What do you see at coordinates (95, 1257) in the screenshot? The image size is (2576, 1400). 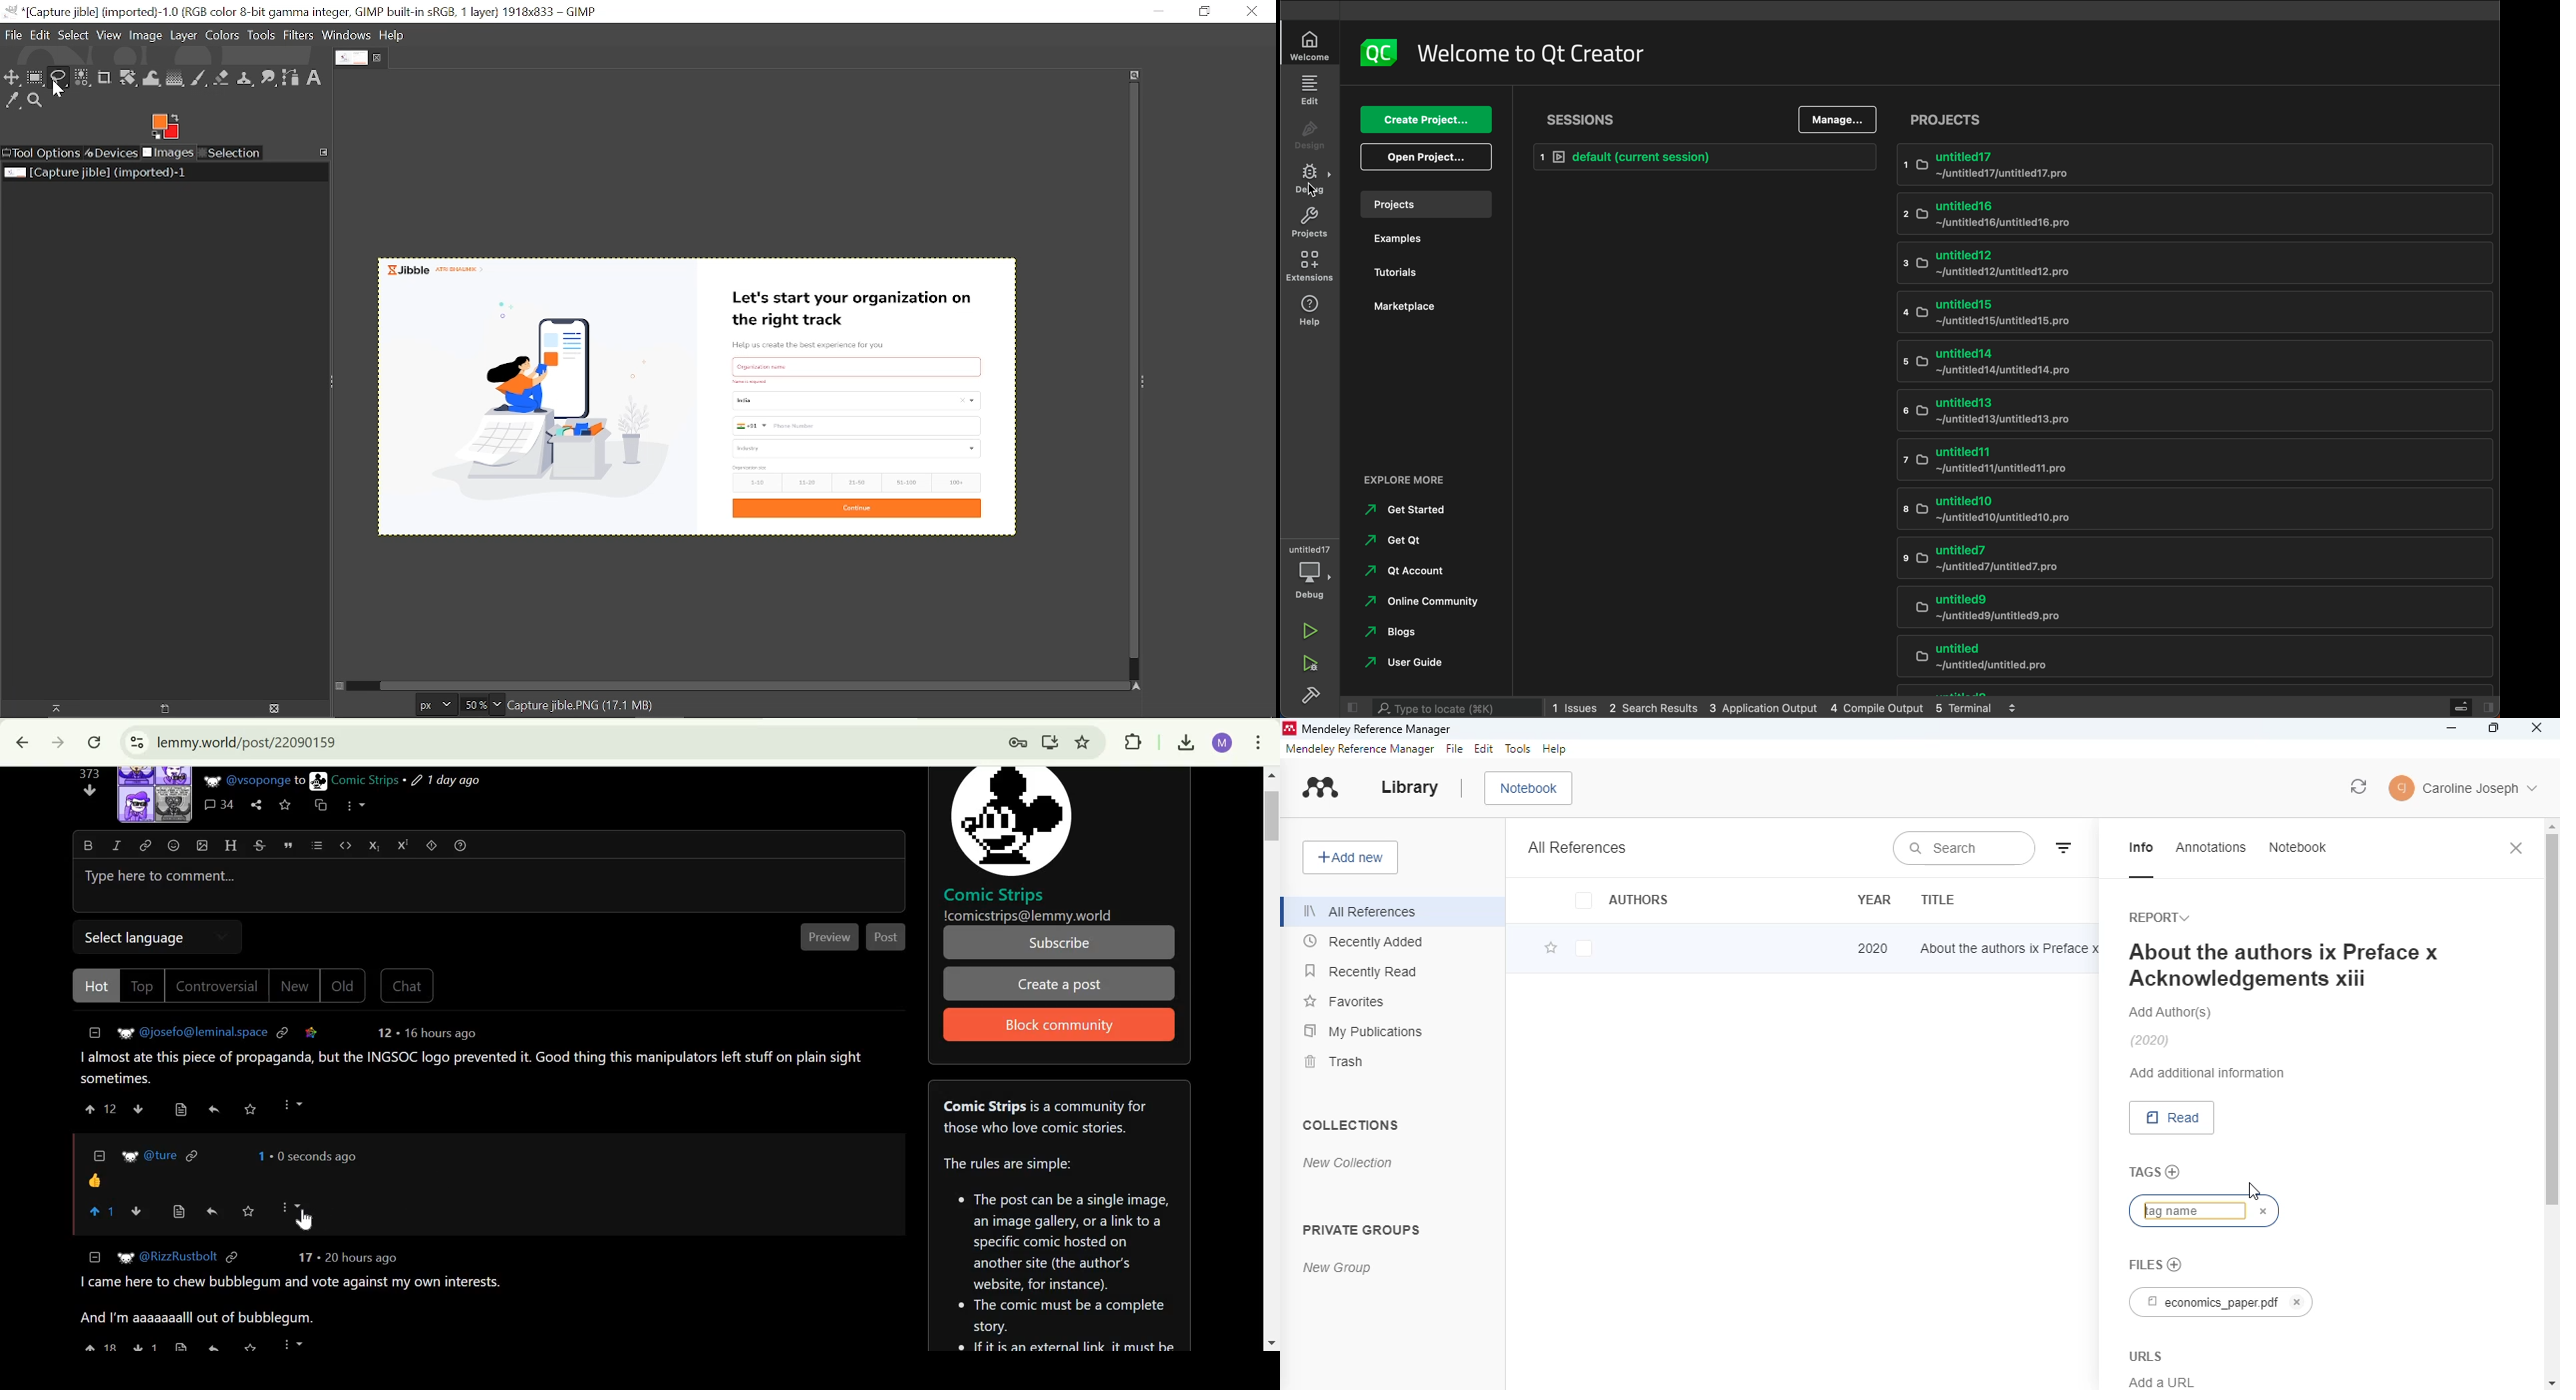 I see `collapse` at bounding box center [95, 1257].